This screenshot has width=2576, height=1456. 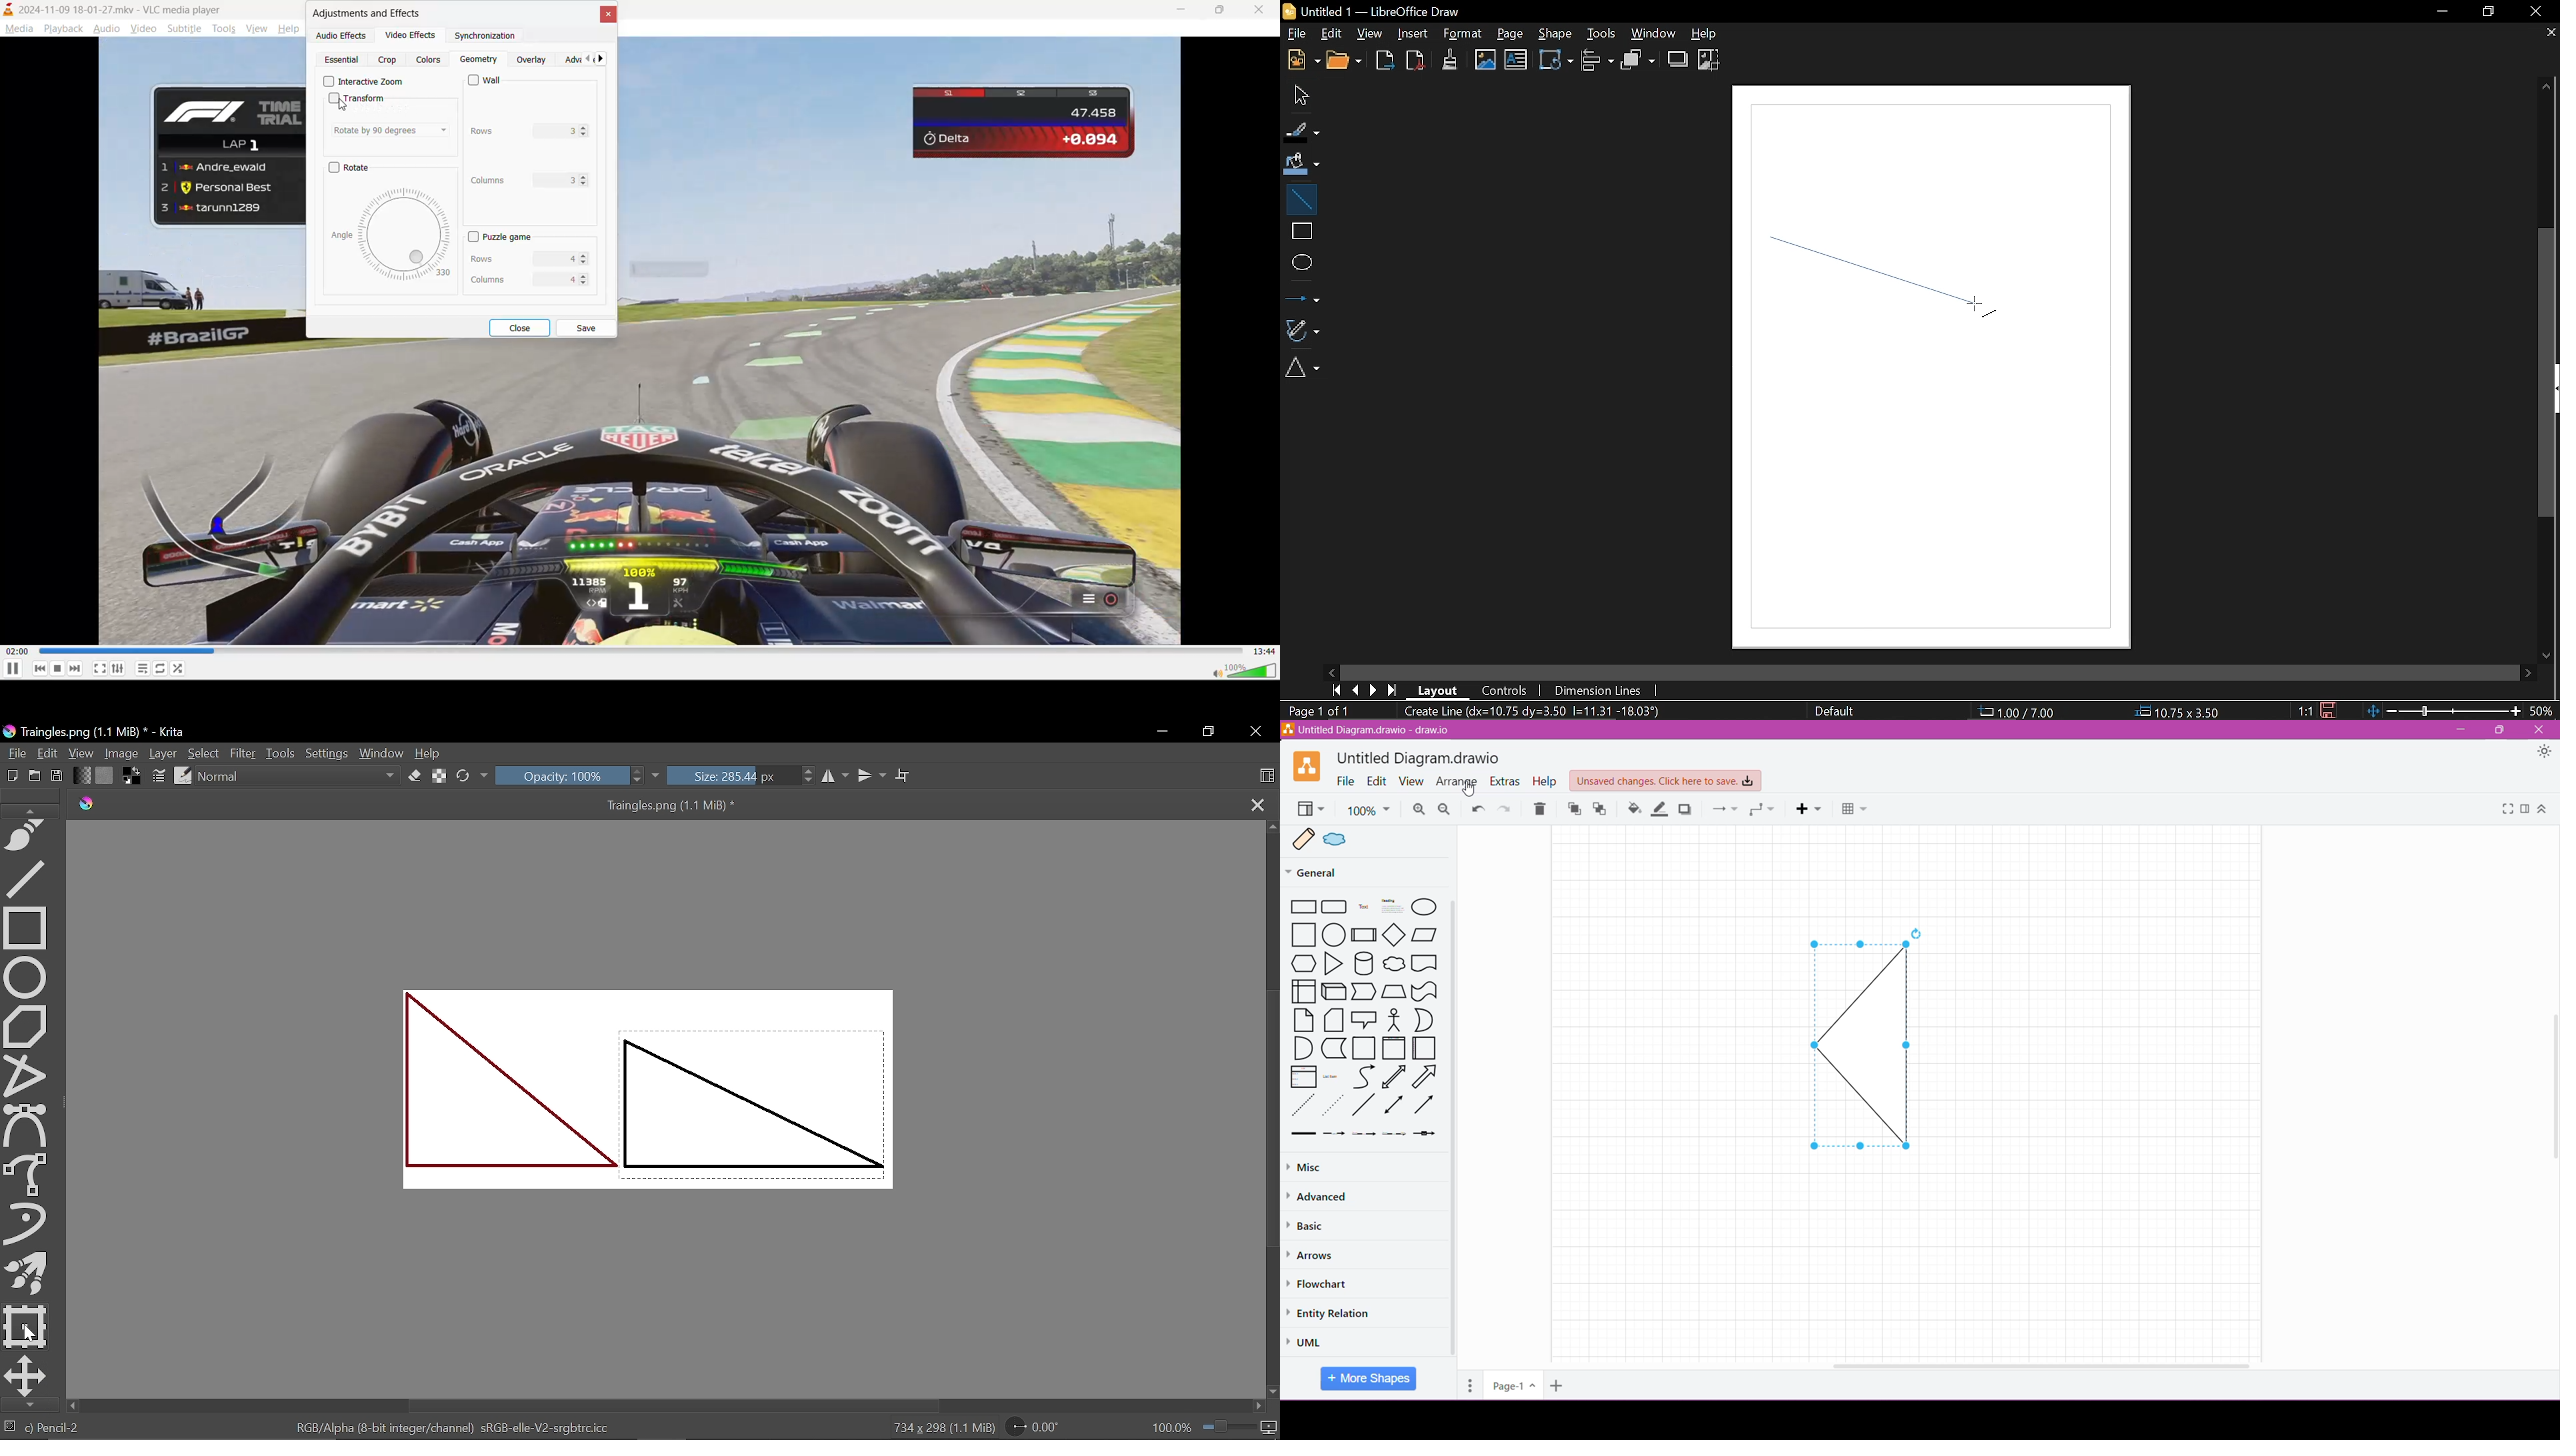 What do you see at coordinates (1385, 62) in the screenshot?
I see `Export` at bounding box center [1385, 62].